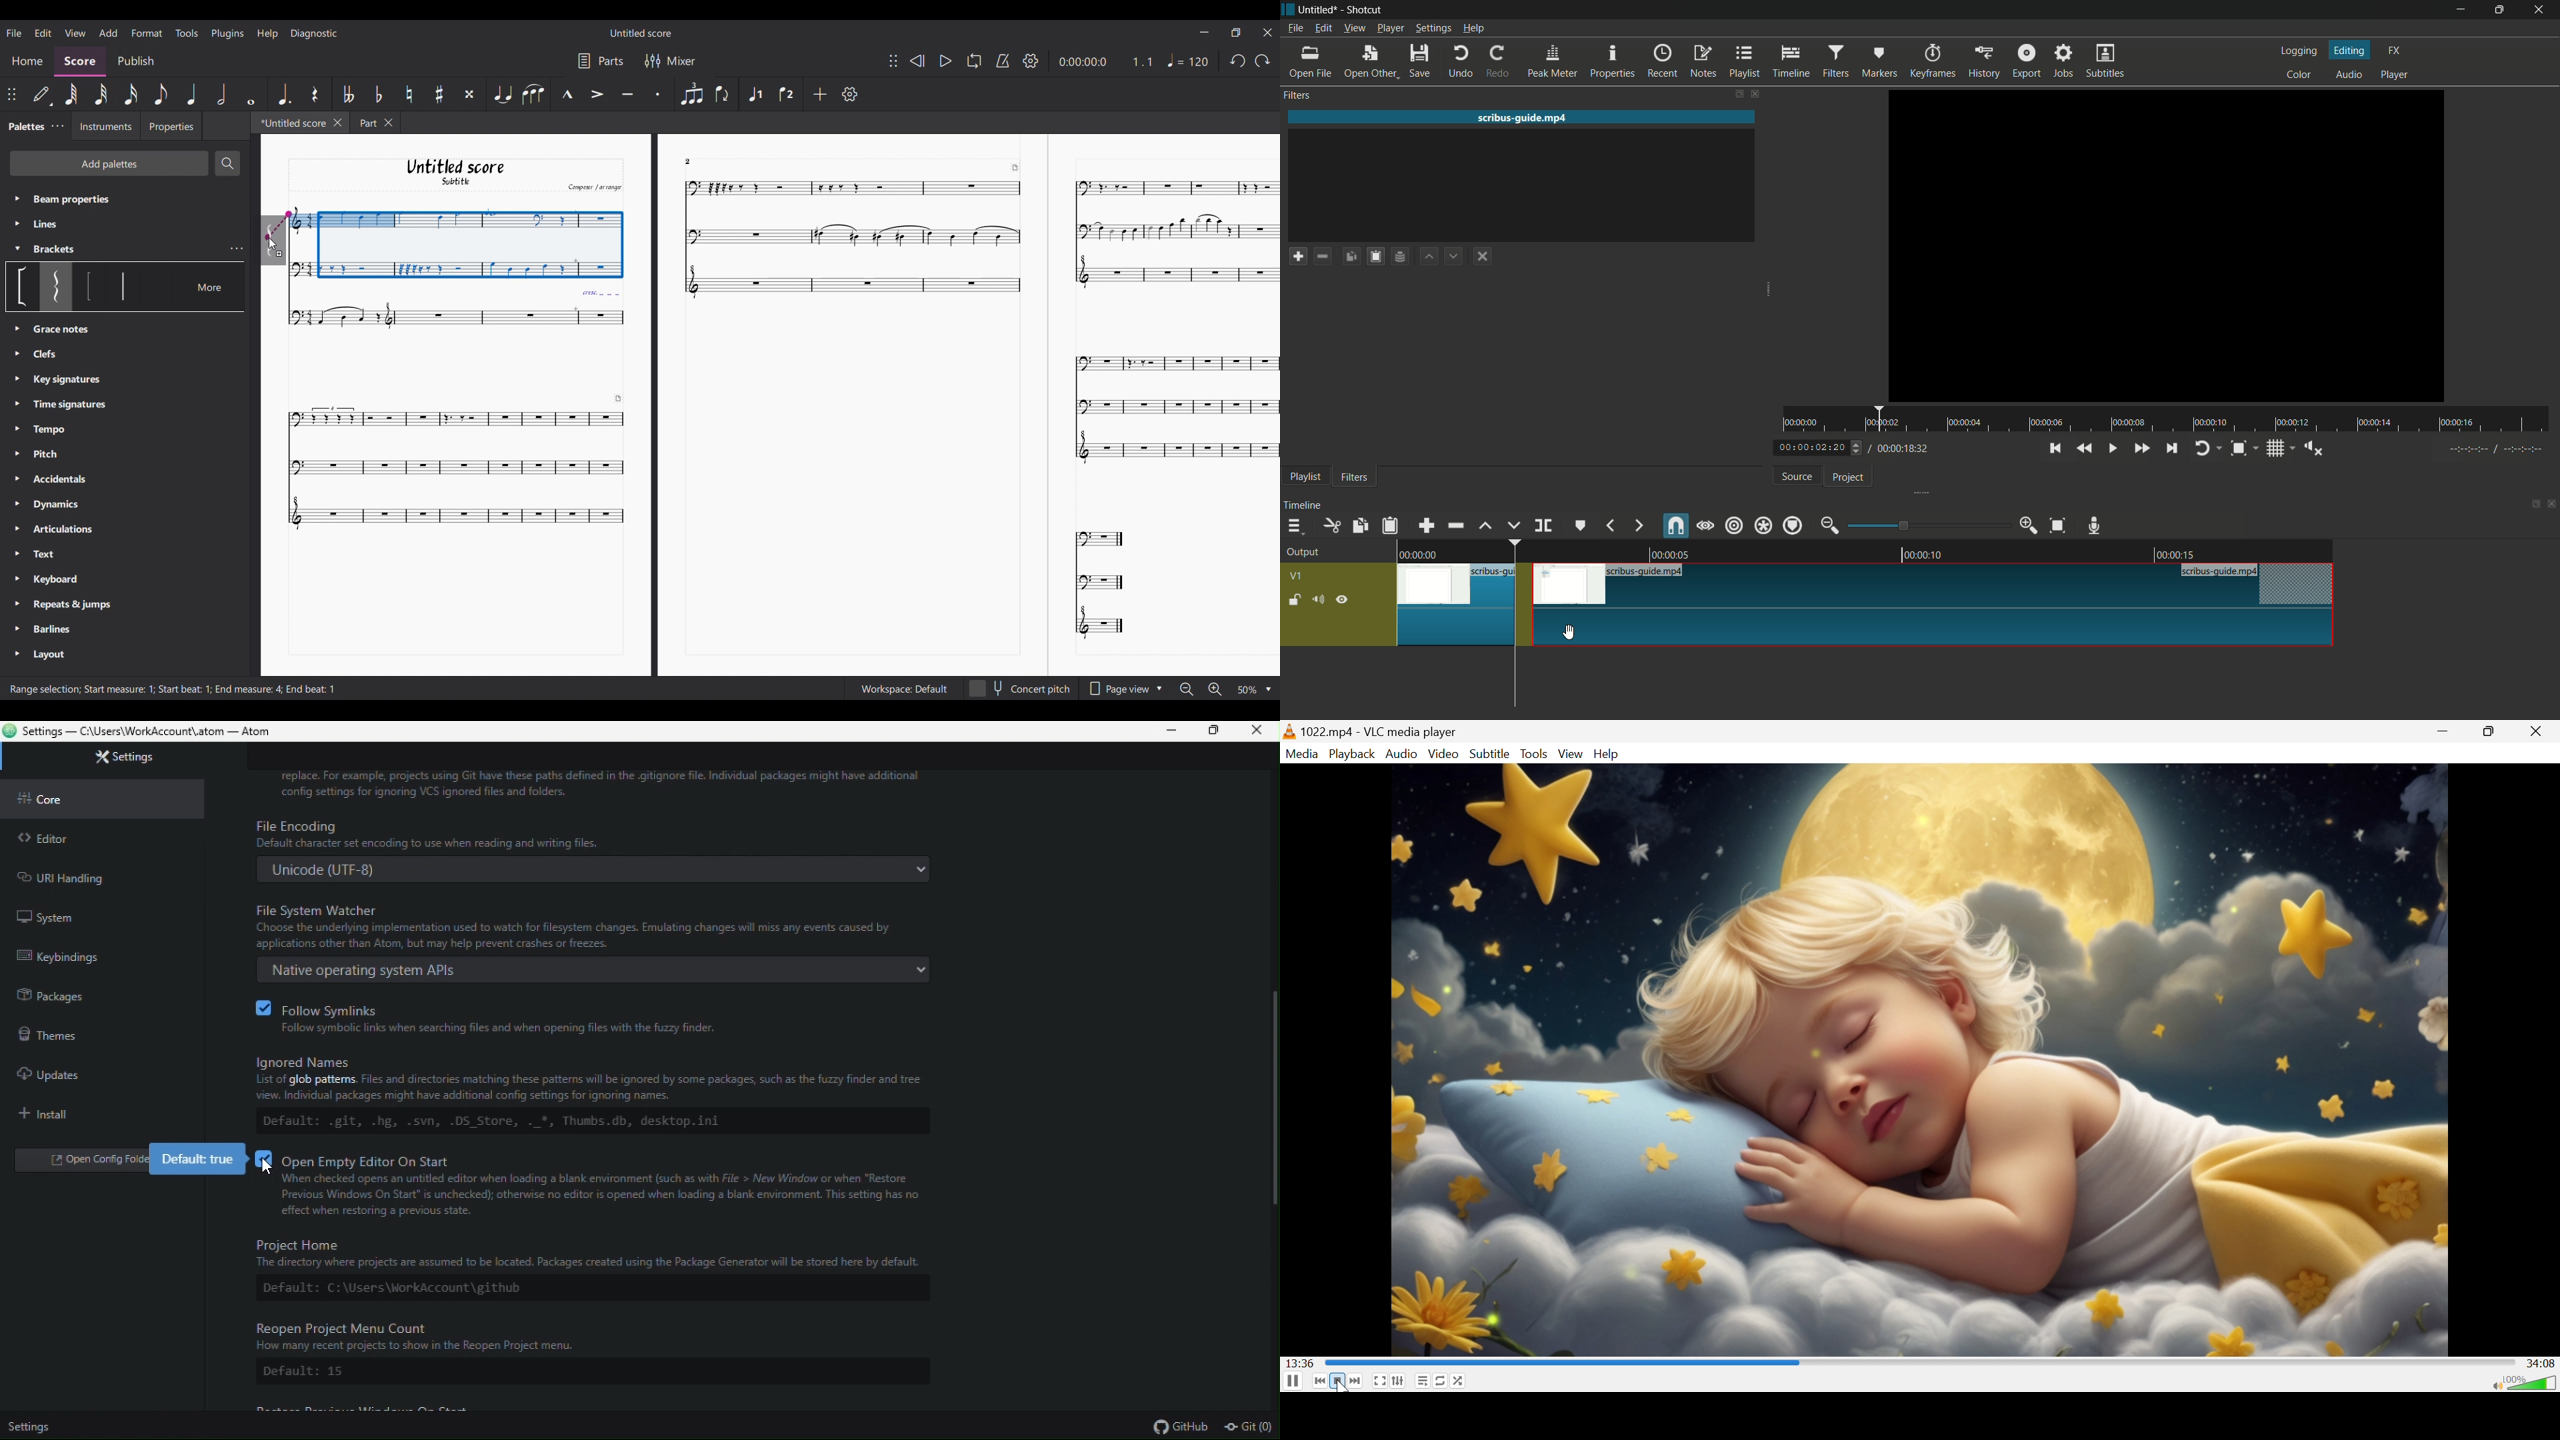 The width and height of the screenshot is (2576, 1456). What do you see at coordinates (66, 916) in the screenshot?
I see `system` at bounding box center [66, 916].